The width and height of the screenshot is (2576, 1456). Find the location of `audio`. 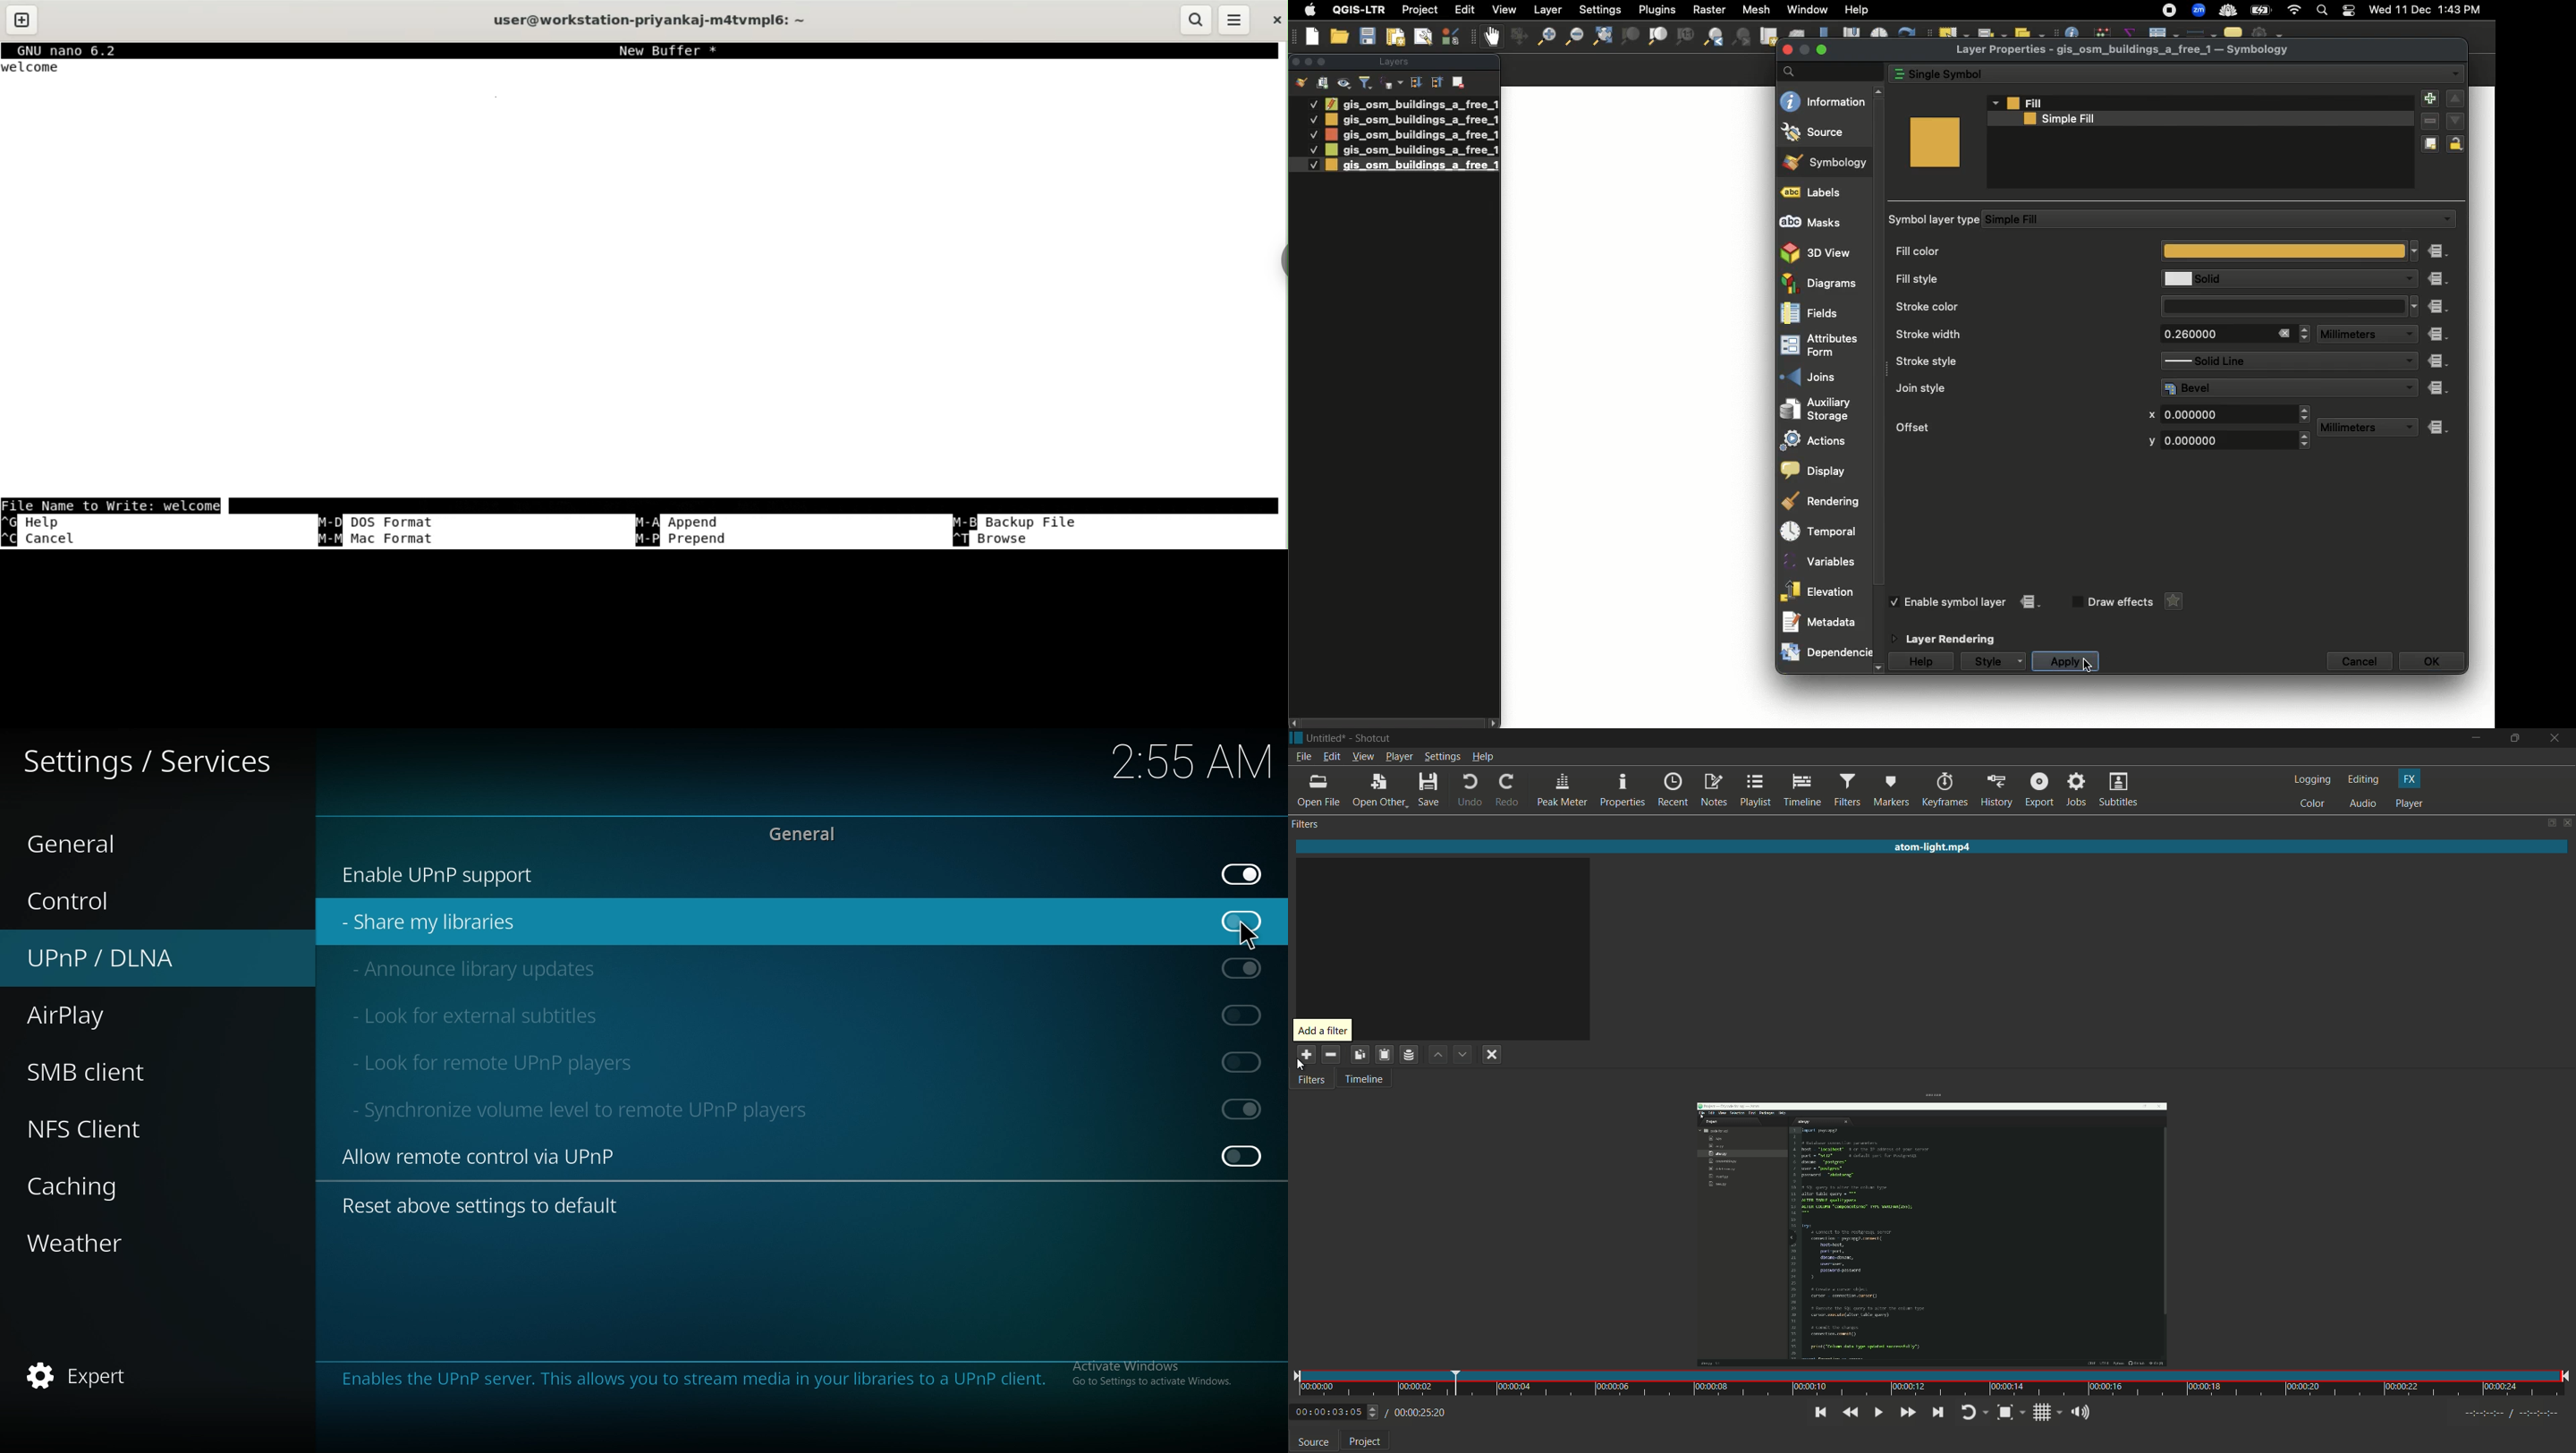

audio is located at coordinates (2364, 804).